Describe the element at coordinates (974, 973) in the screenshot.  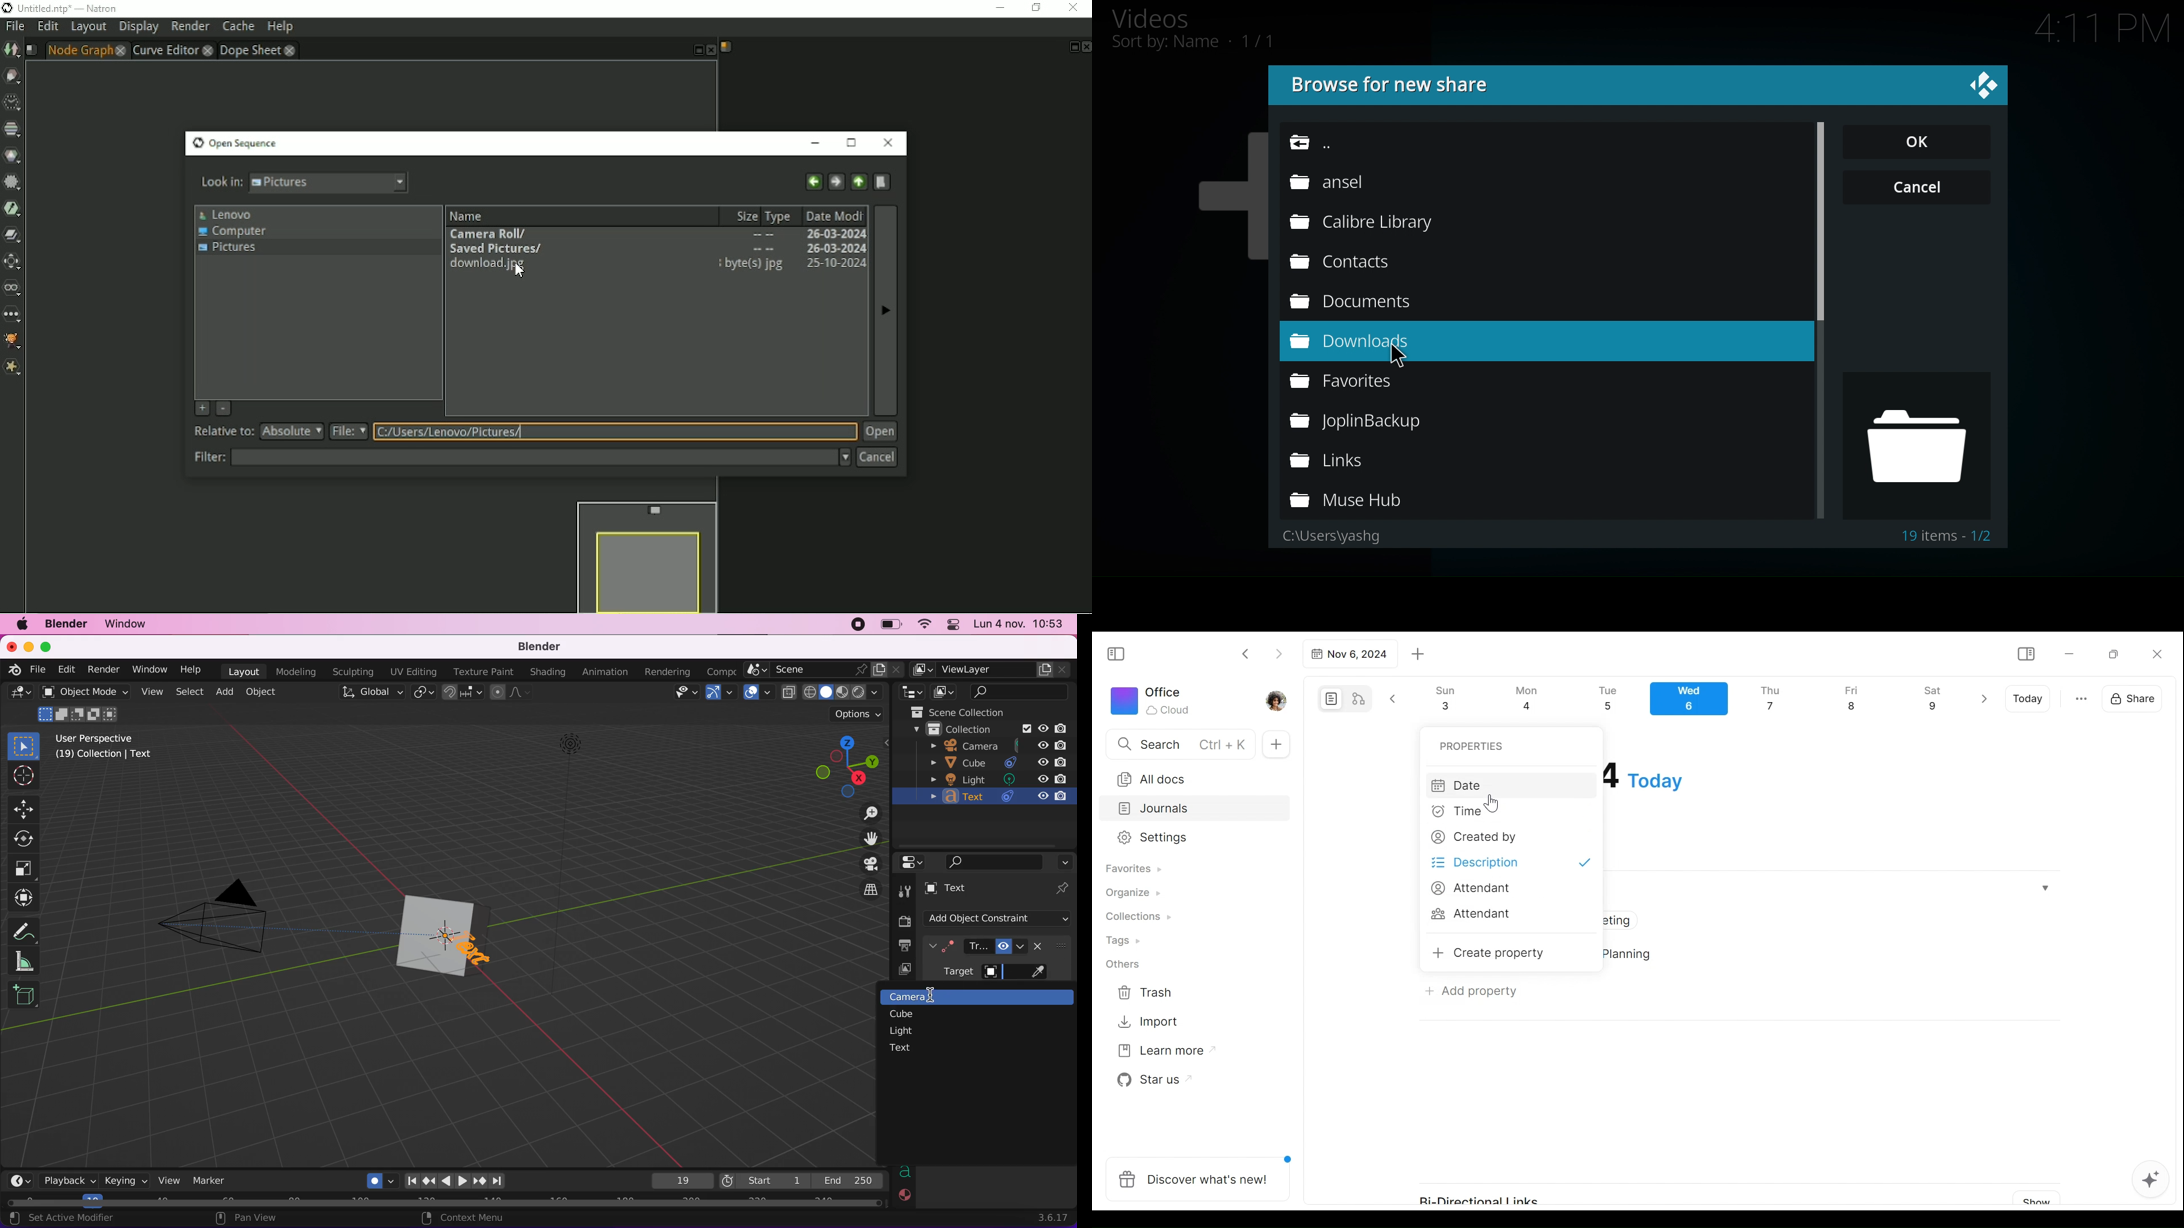
I see `target` at that location.